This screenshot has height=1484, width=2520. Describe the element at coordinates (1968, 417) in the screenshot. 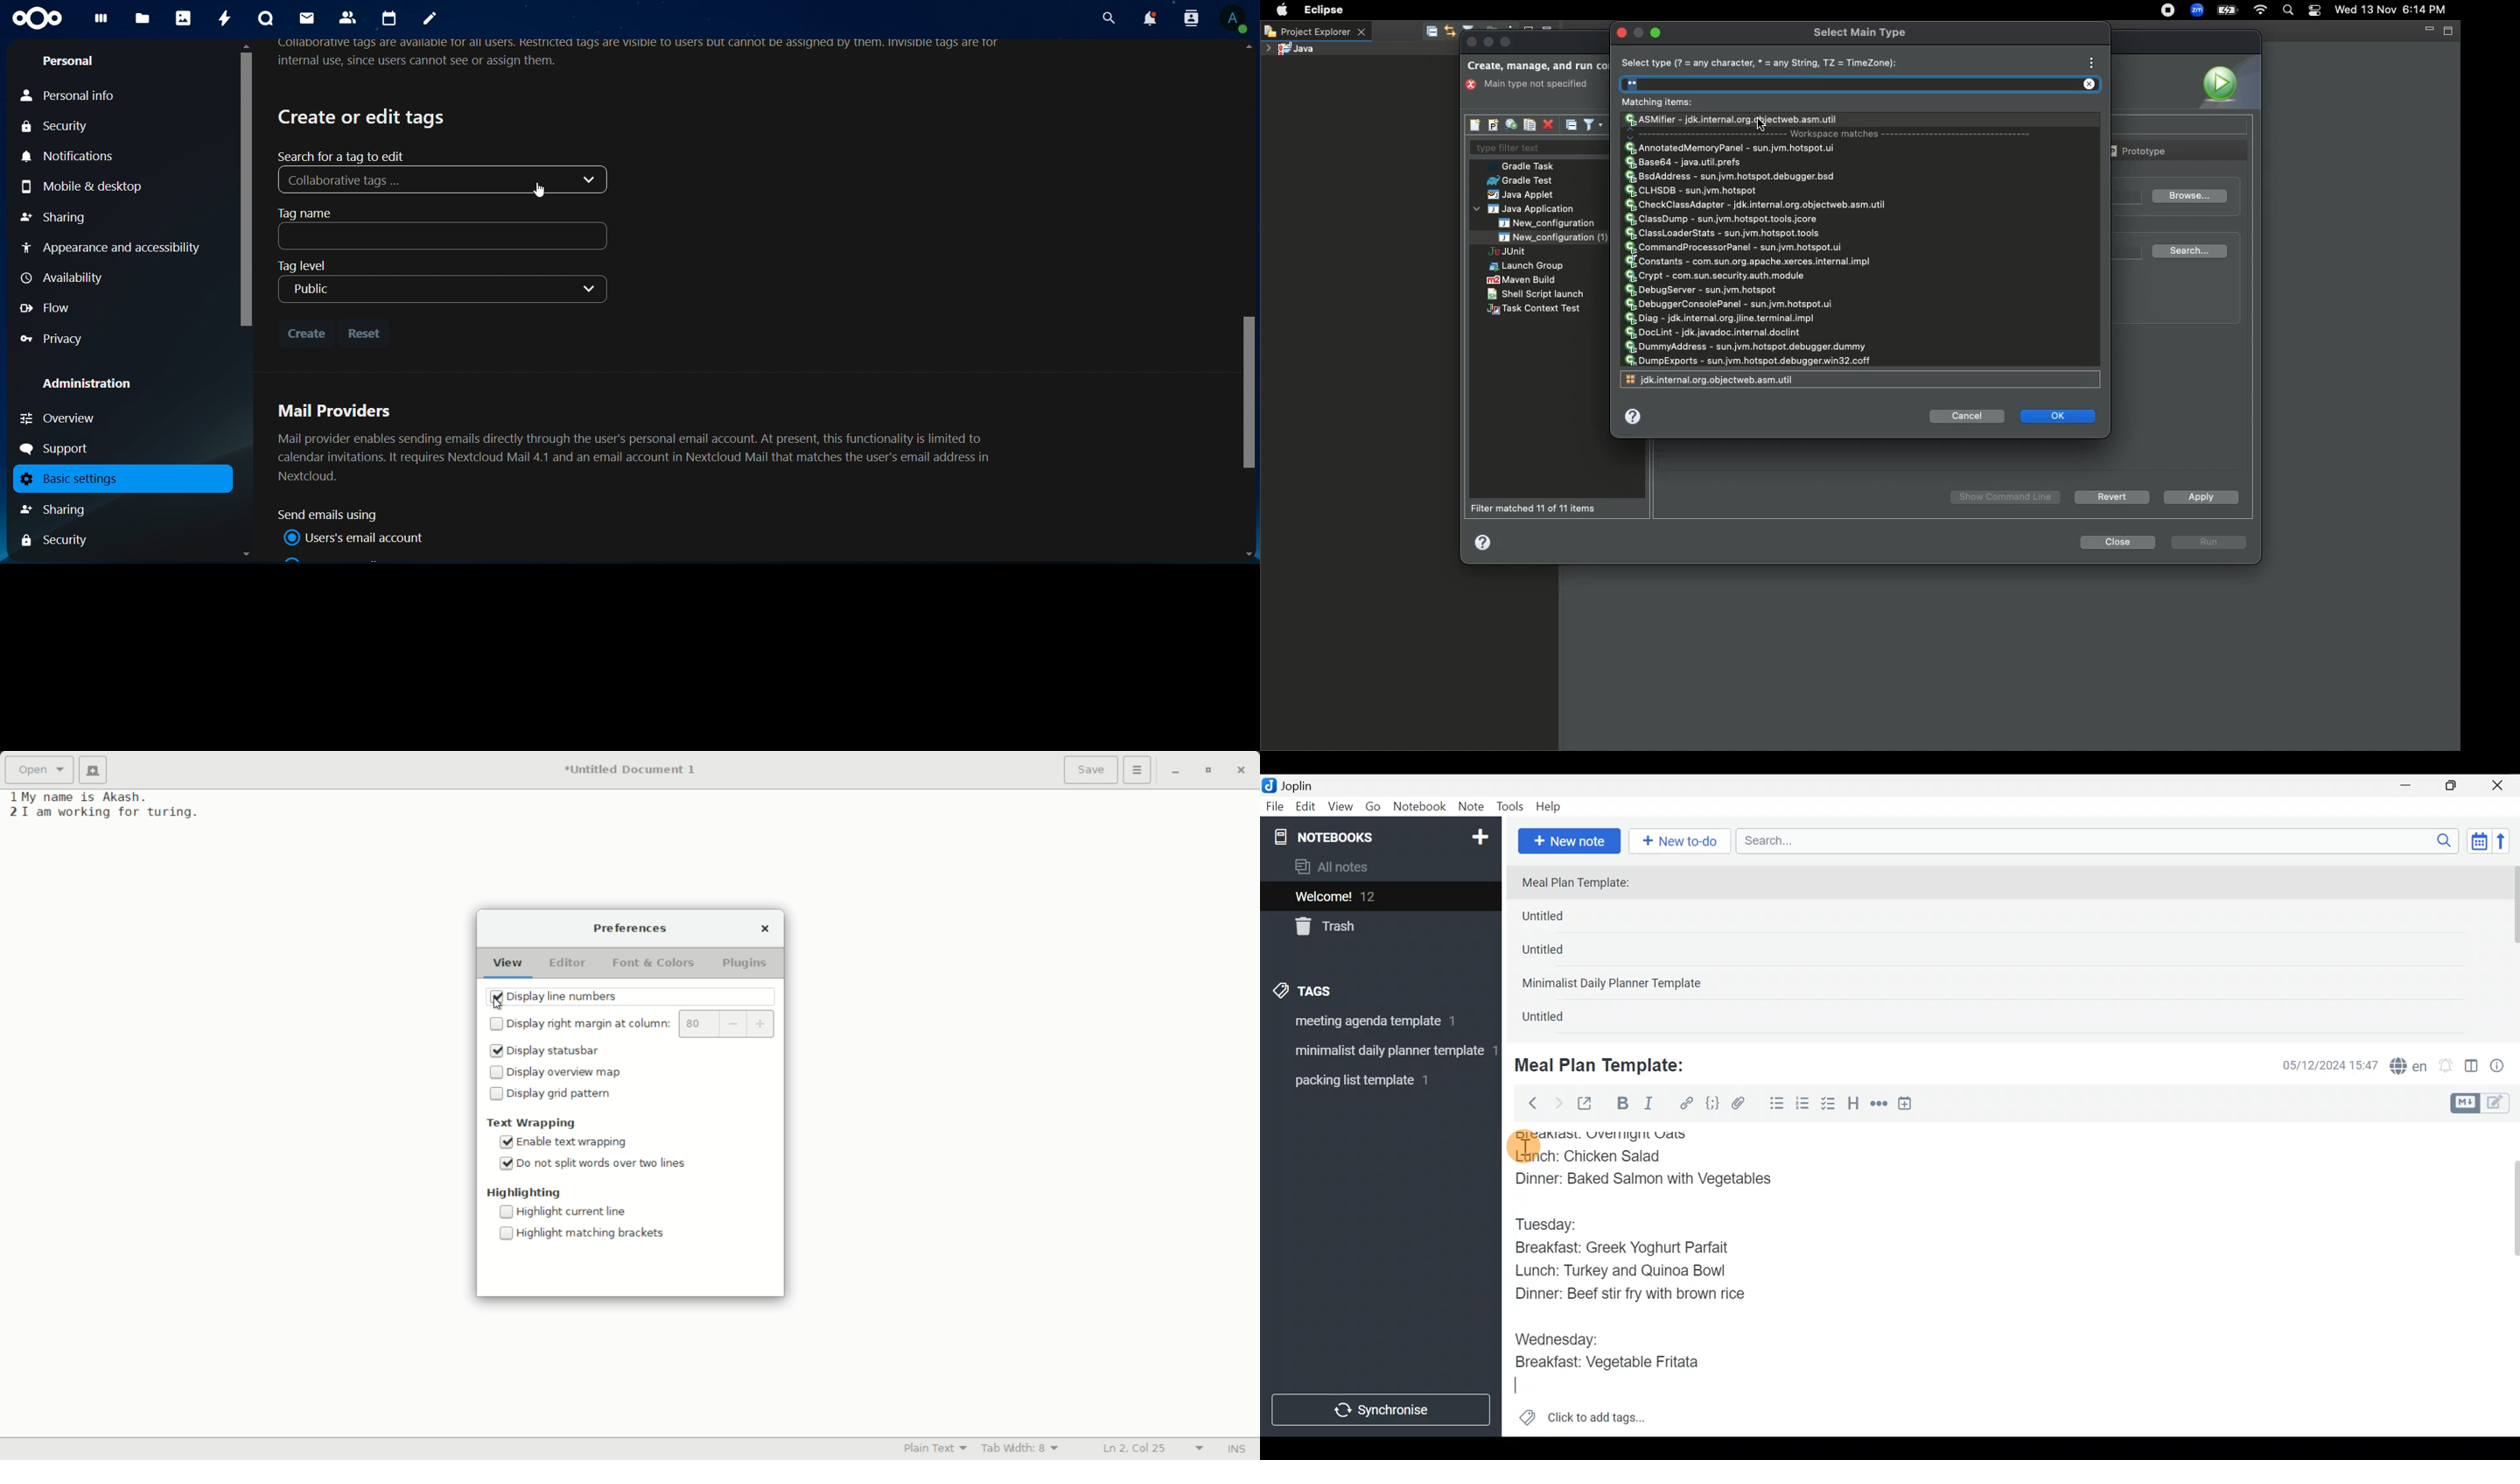

I see `Cancel` at that location.